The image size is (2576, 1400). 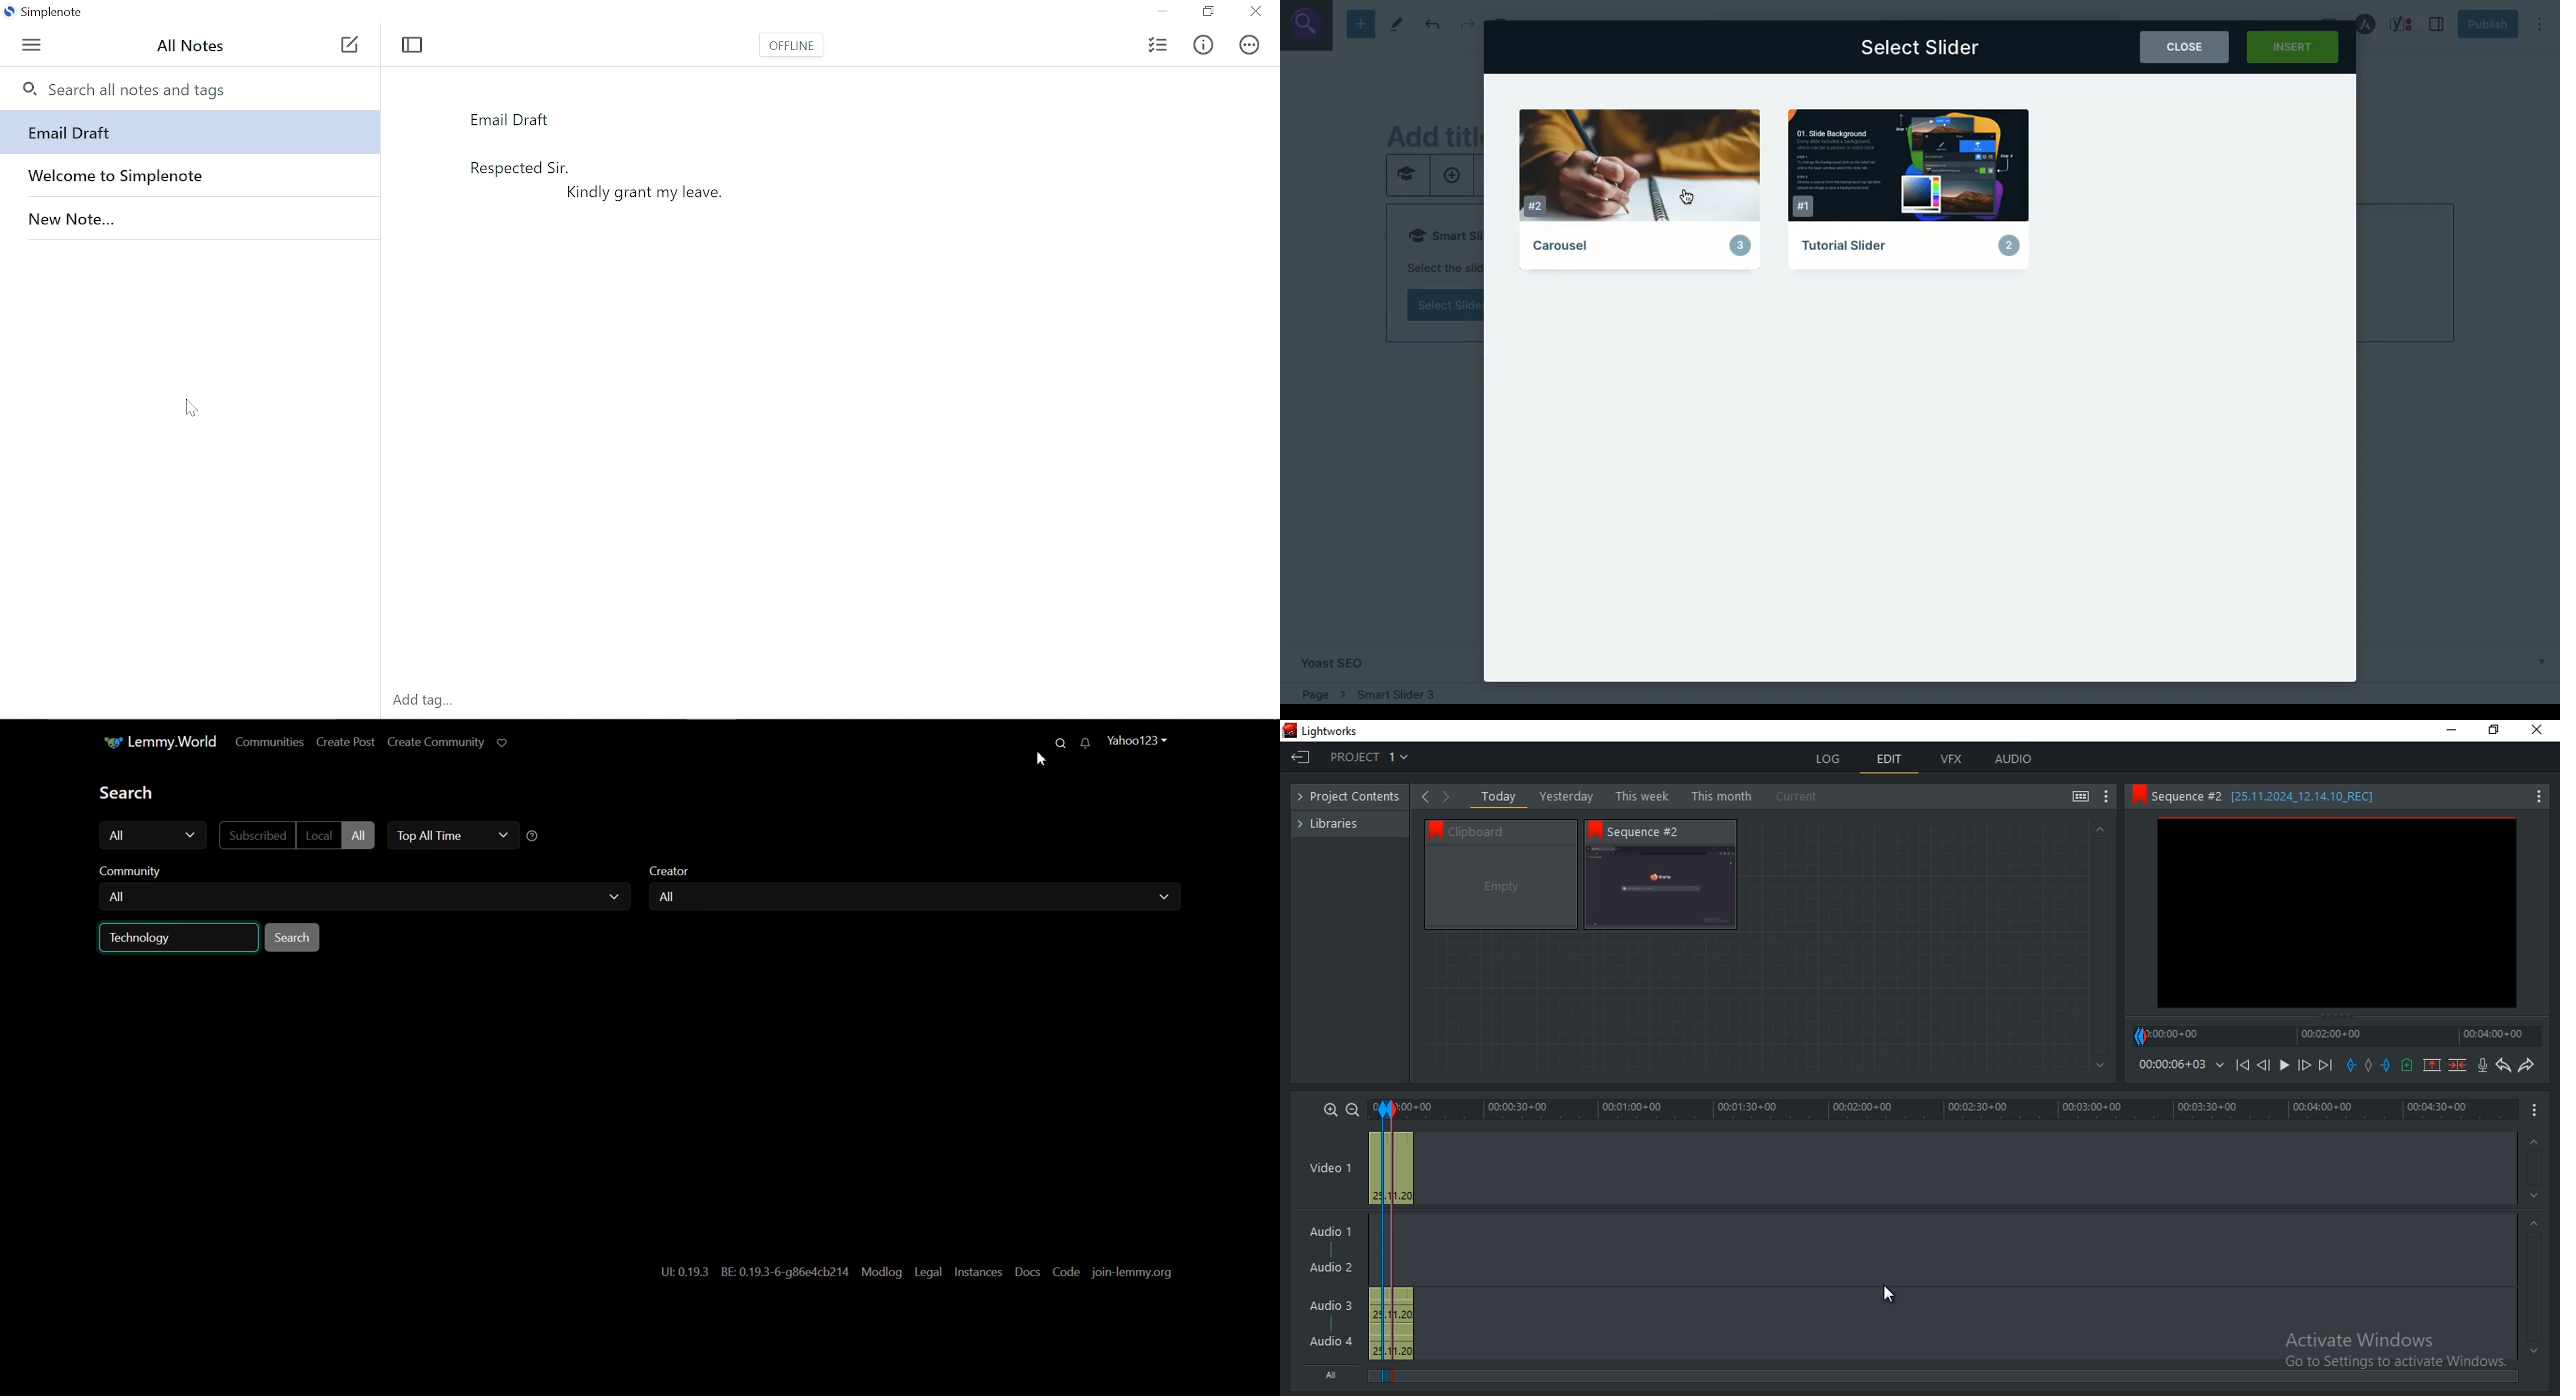 I want to click on cursor, so click(x=1687, y=197).